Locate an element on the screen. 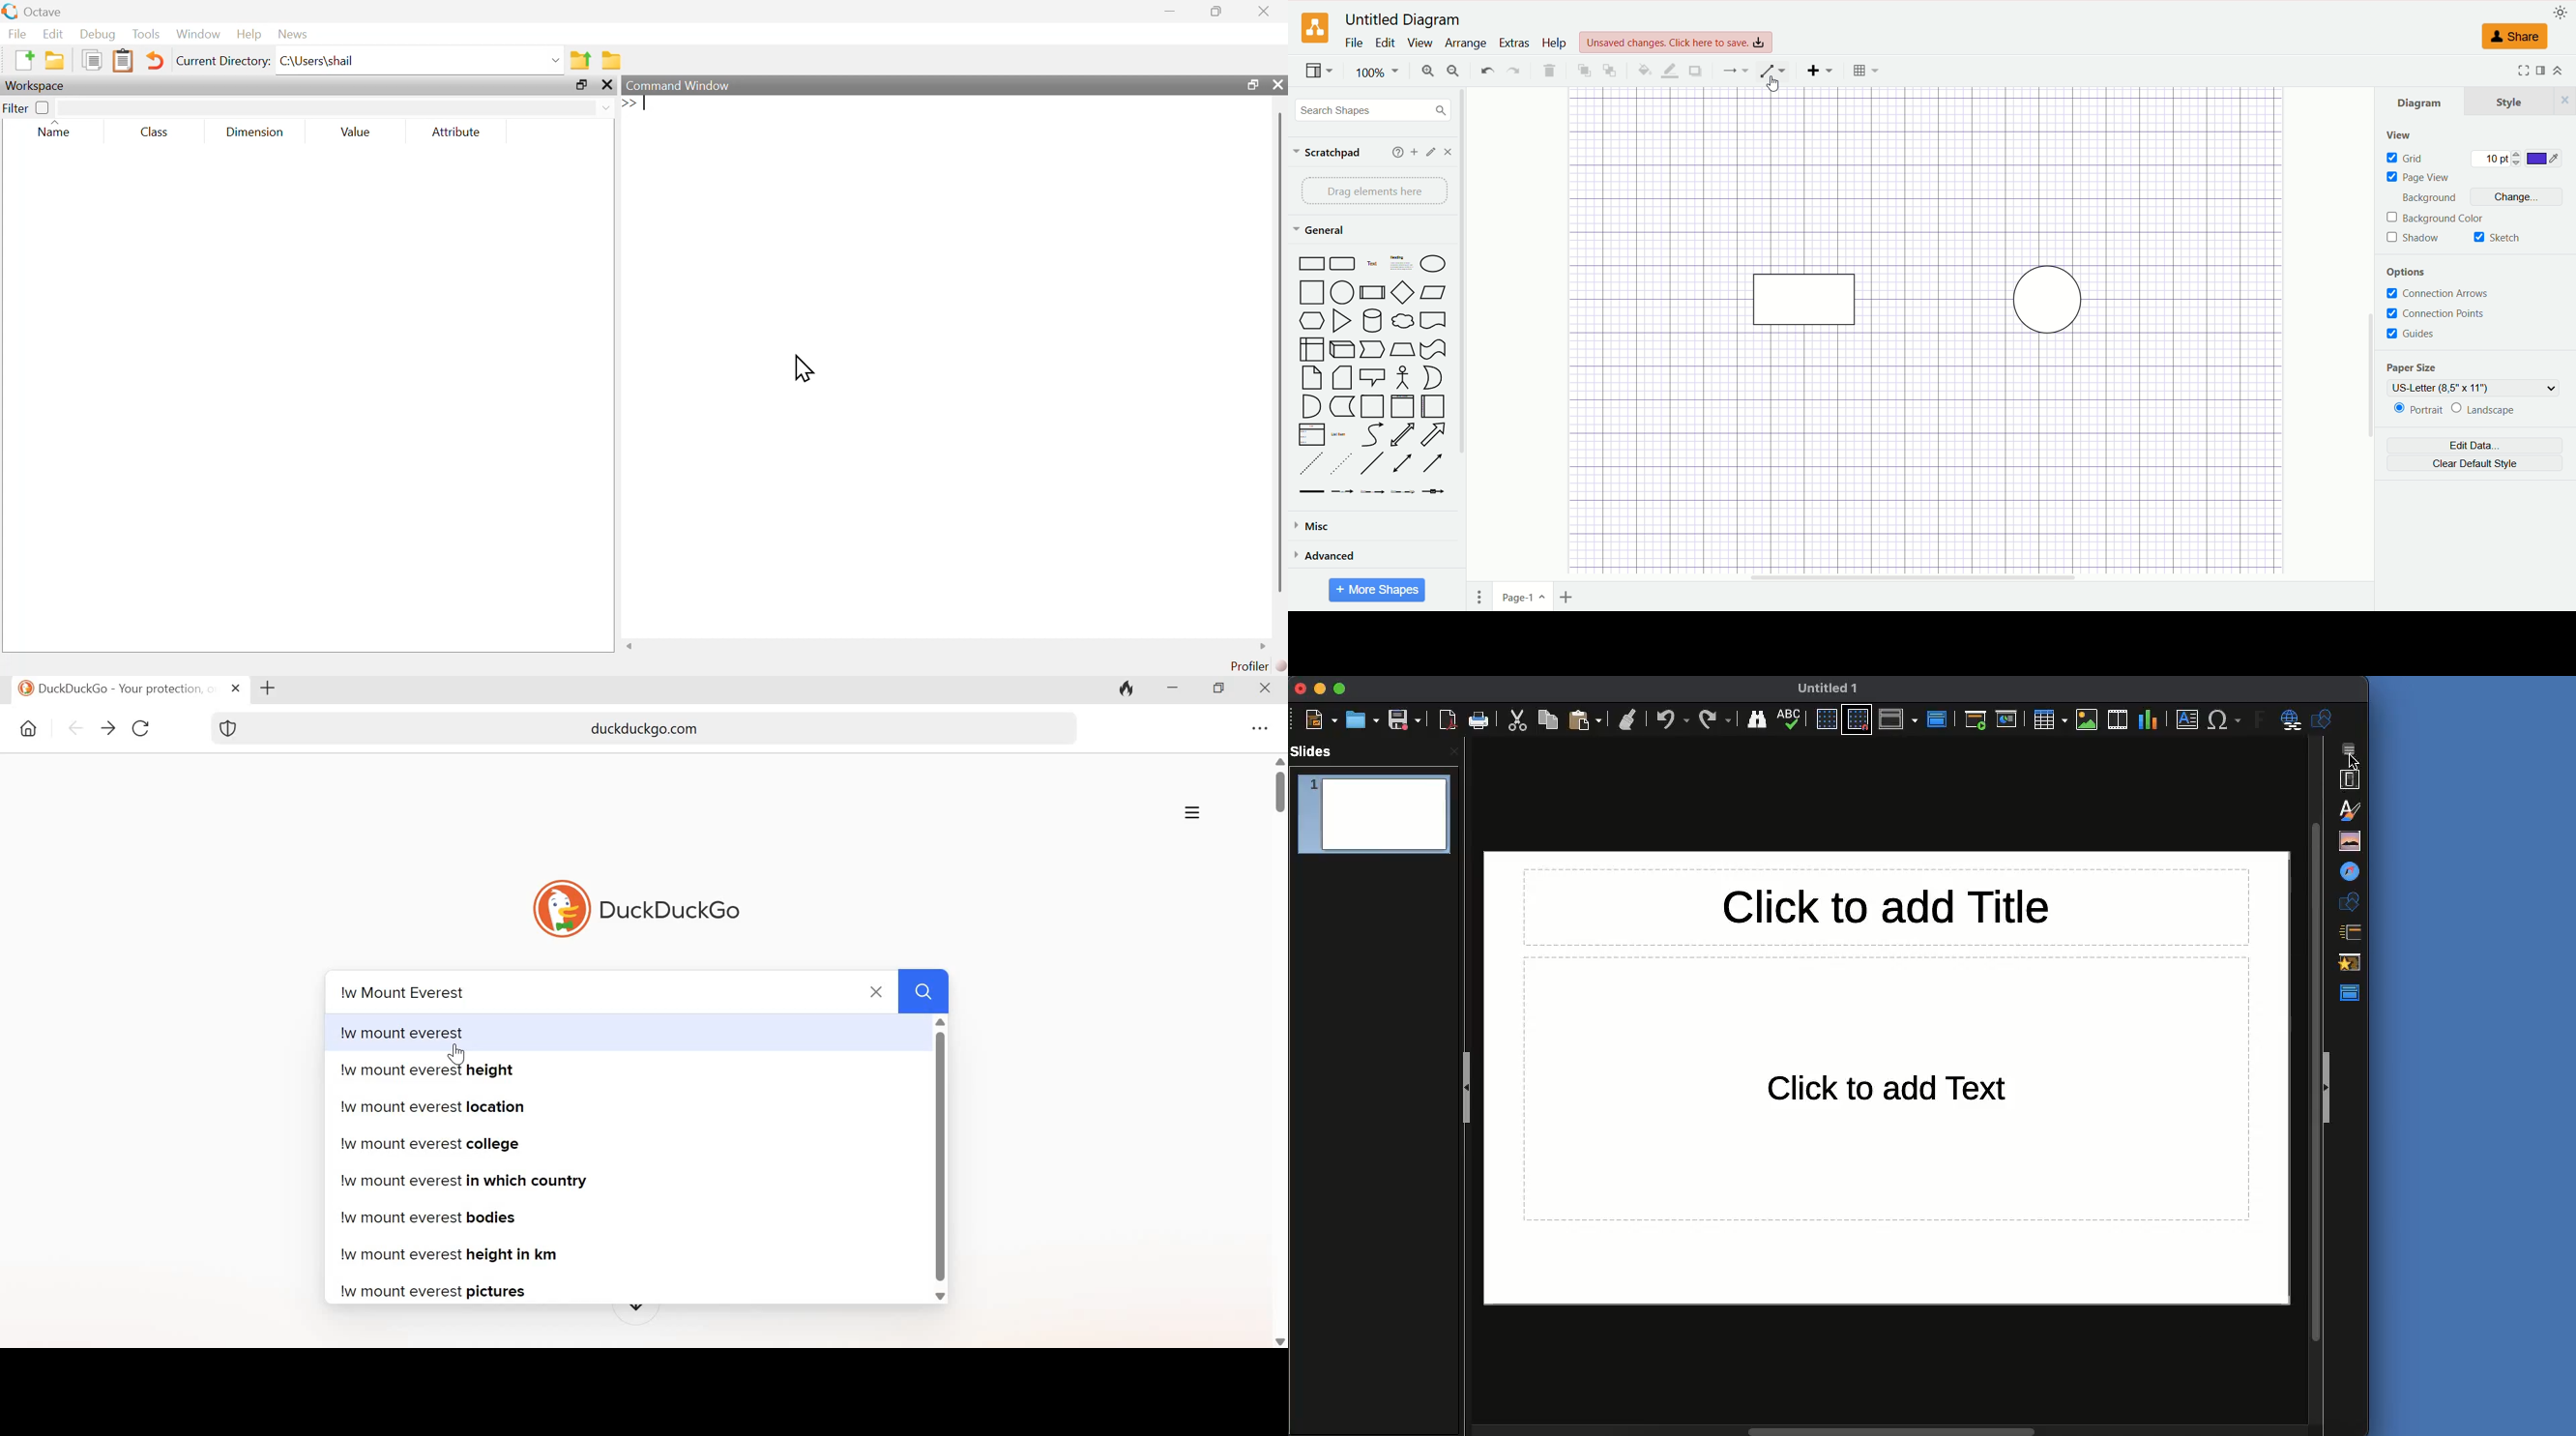  advanced is located at coordinates (1327, 556).